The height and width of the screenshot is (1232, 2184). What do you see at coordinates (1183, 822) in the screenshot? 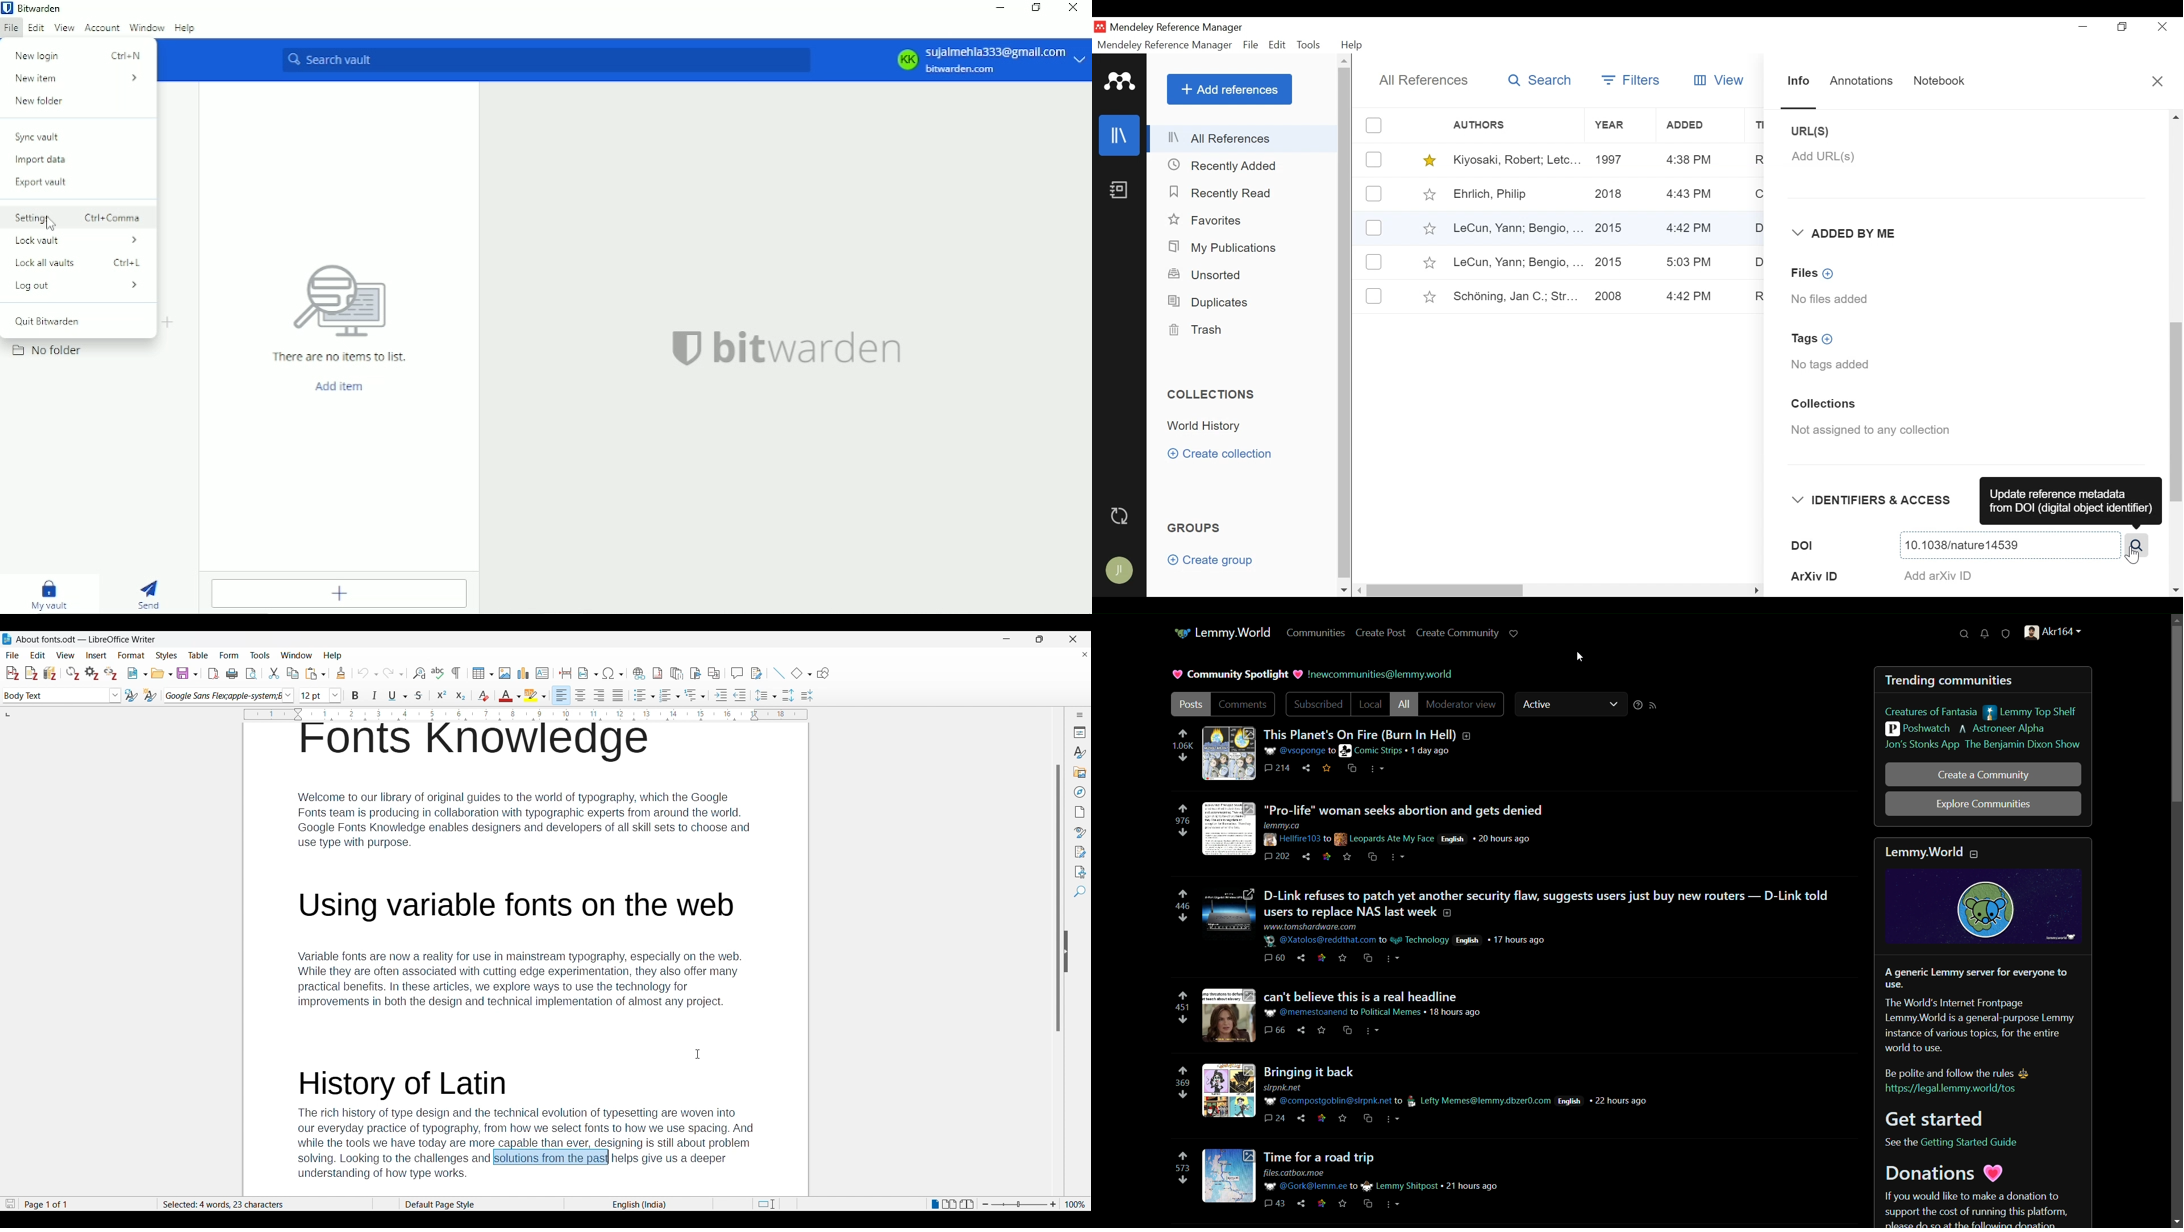
I see `number of votes` at bounding box center [1183, 822].